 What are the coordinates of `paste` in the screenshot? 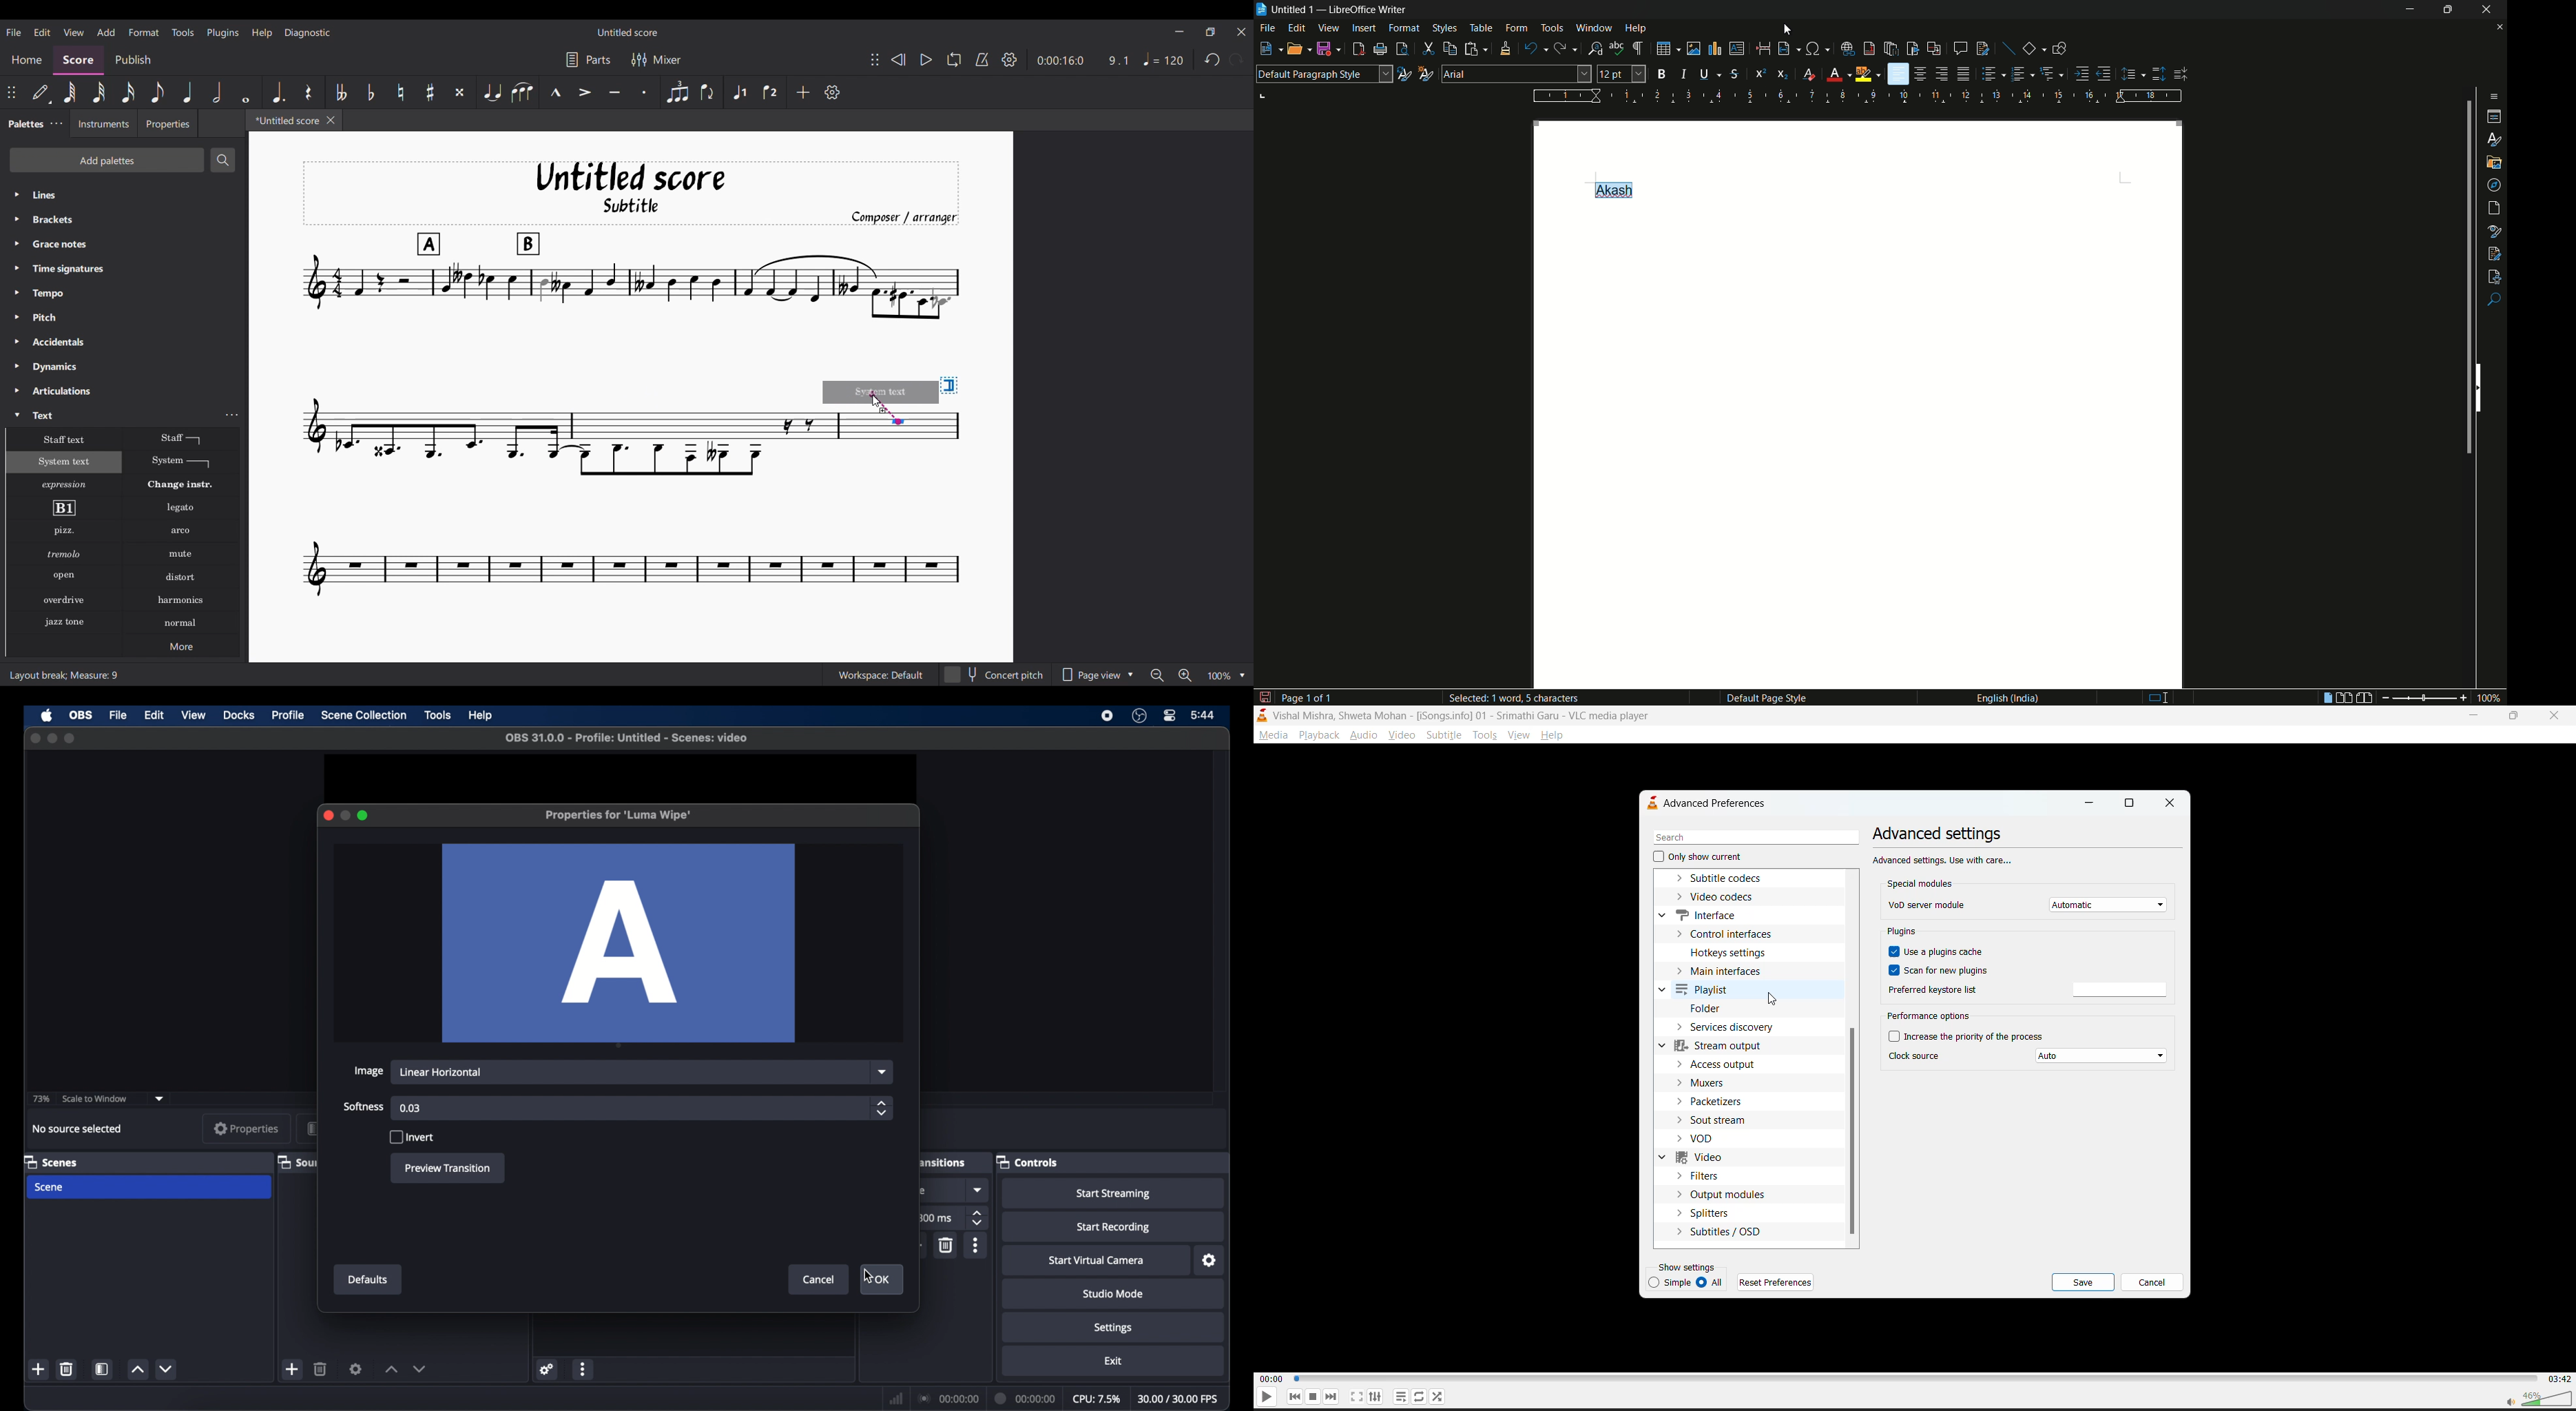 It's located at (1478, 48).